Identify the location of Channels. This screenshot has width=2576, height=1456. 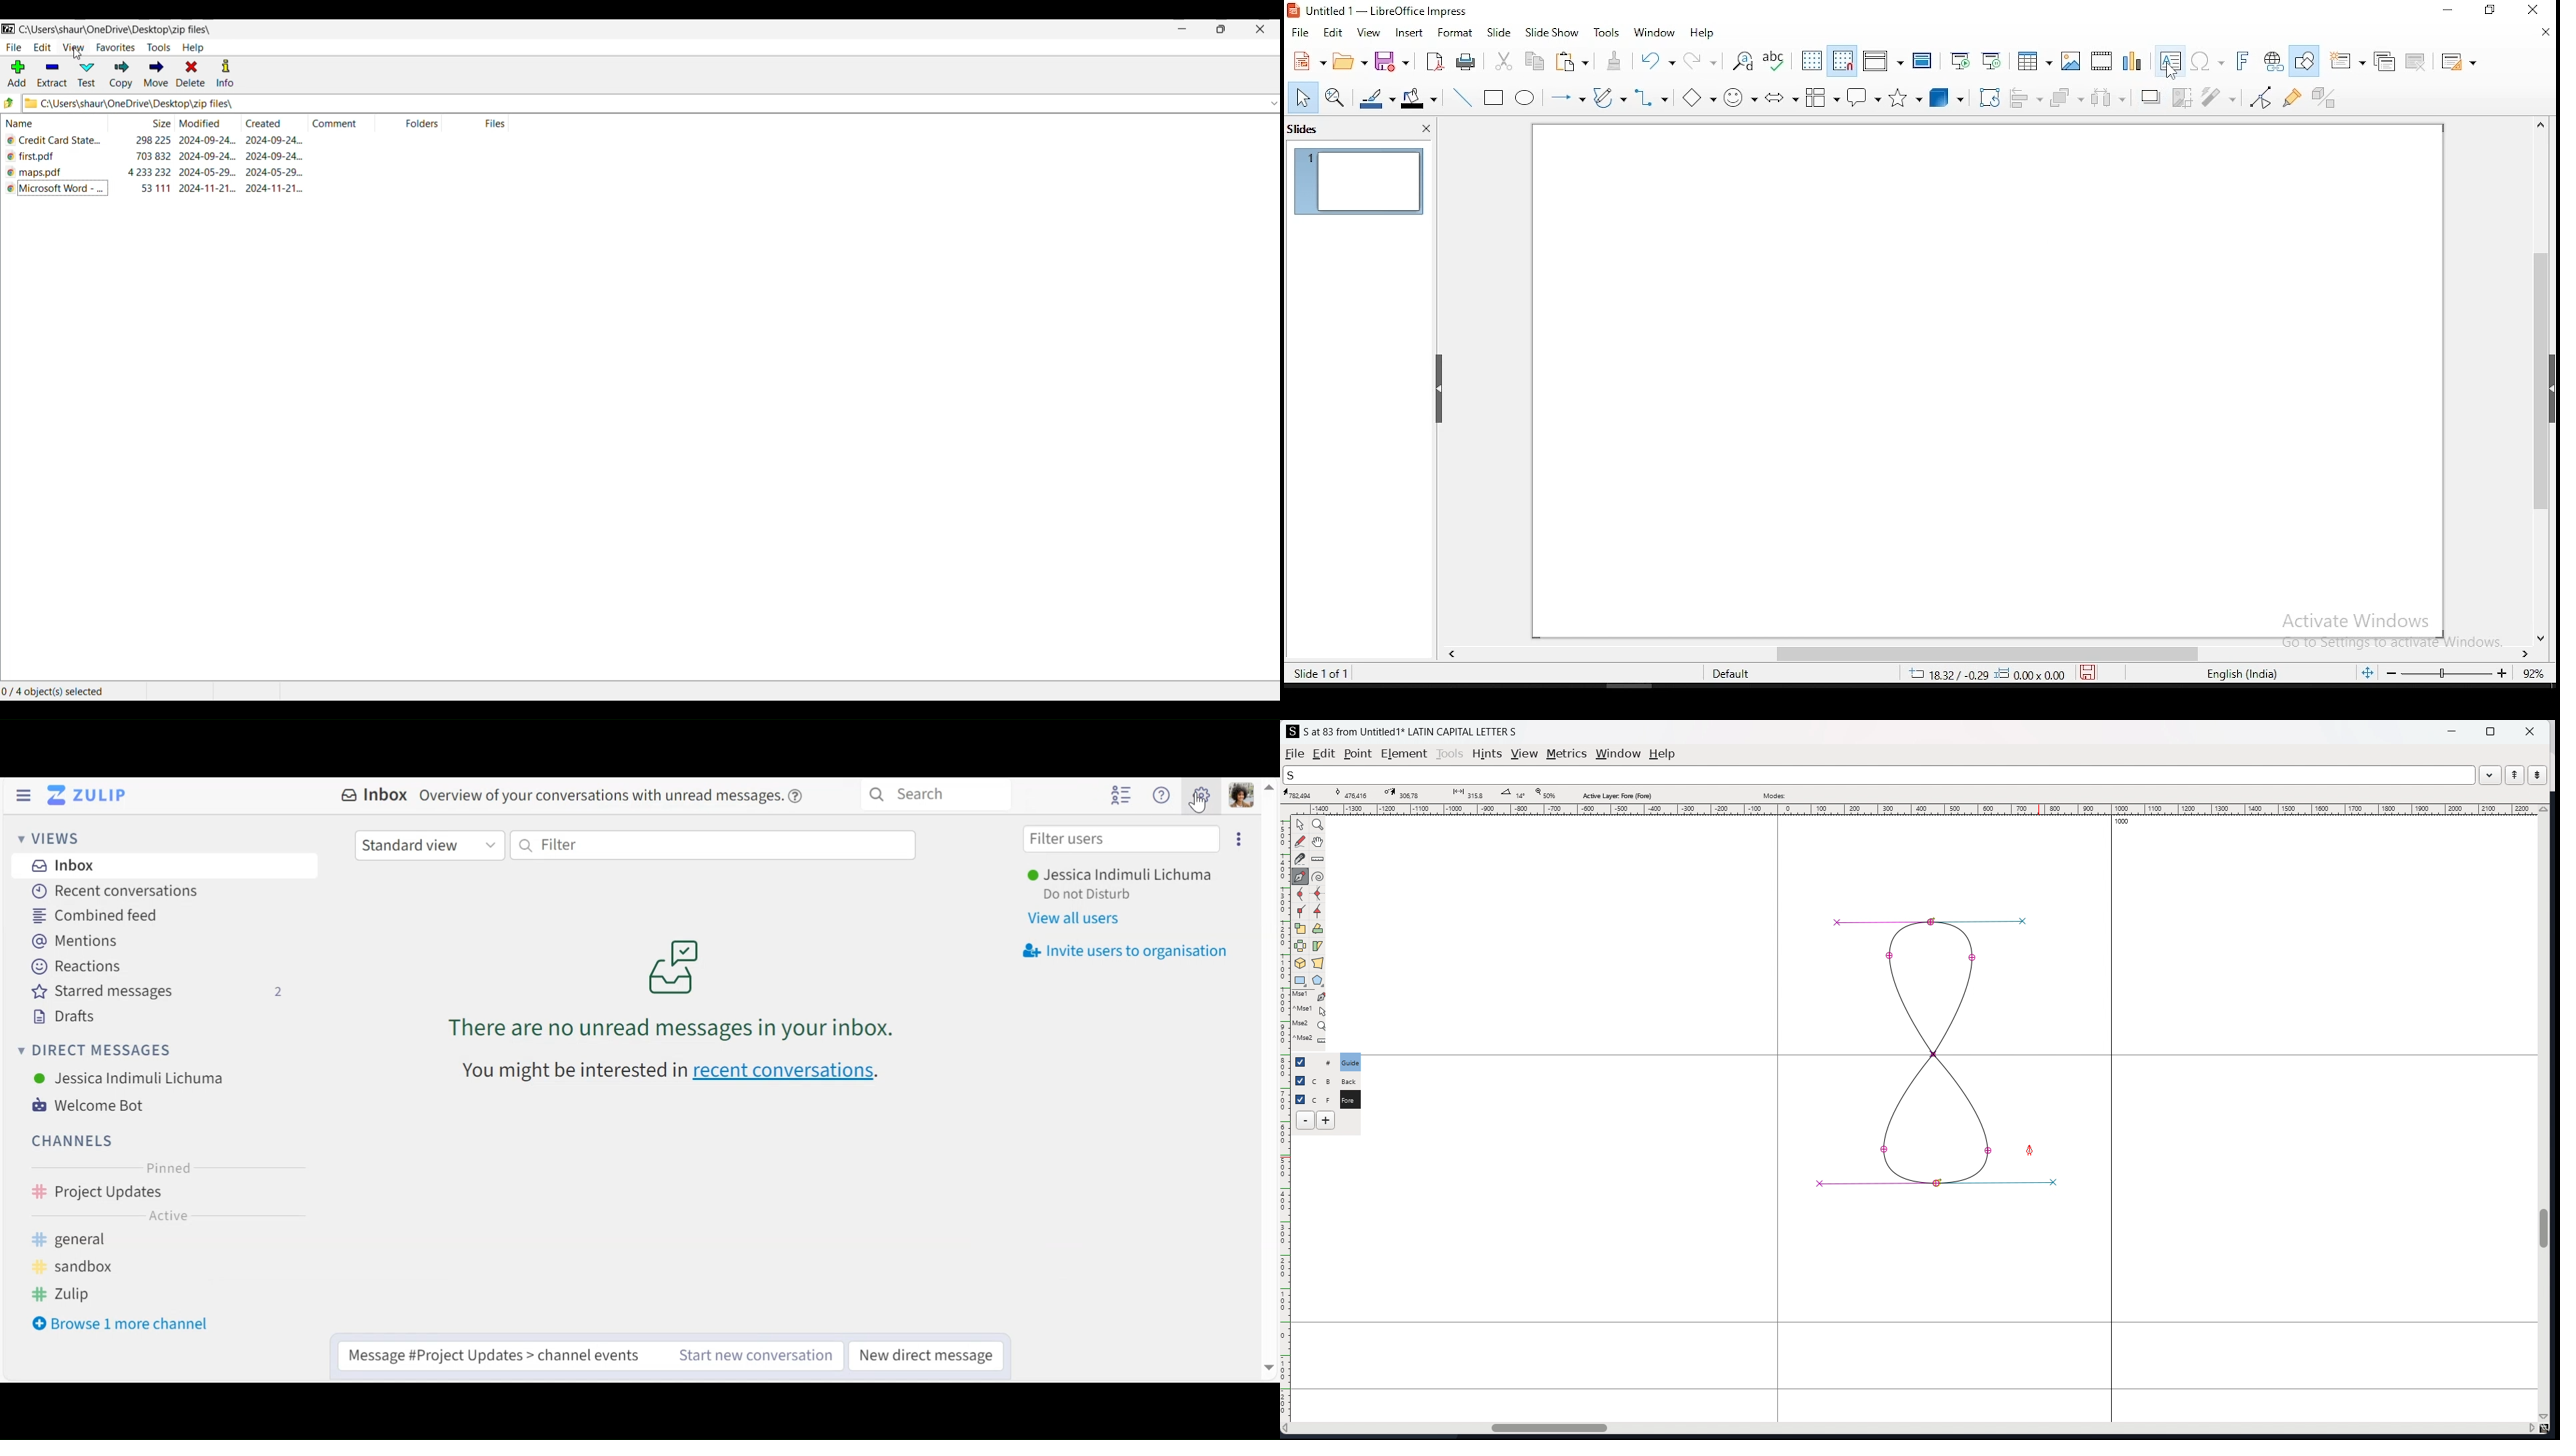
(157, 1195).